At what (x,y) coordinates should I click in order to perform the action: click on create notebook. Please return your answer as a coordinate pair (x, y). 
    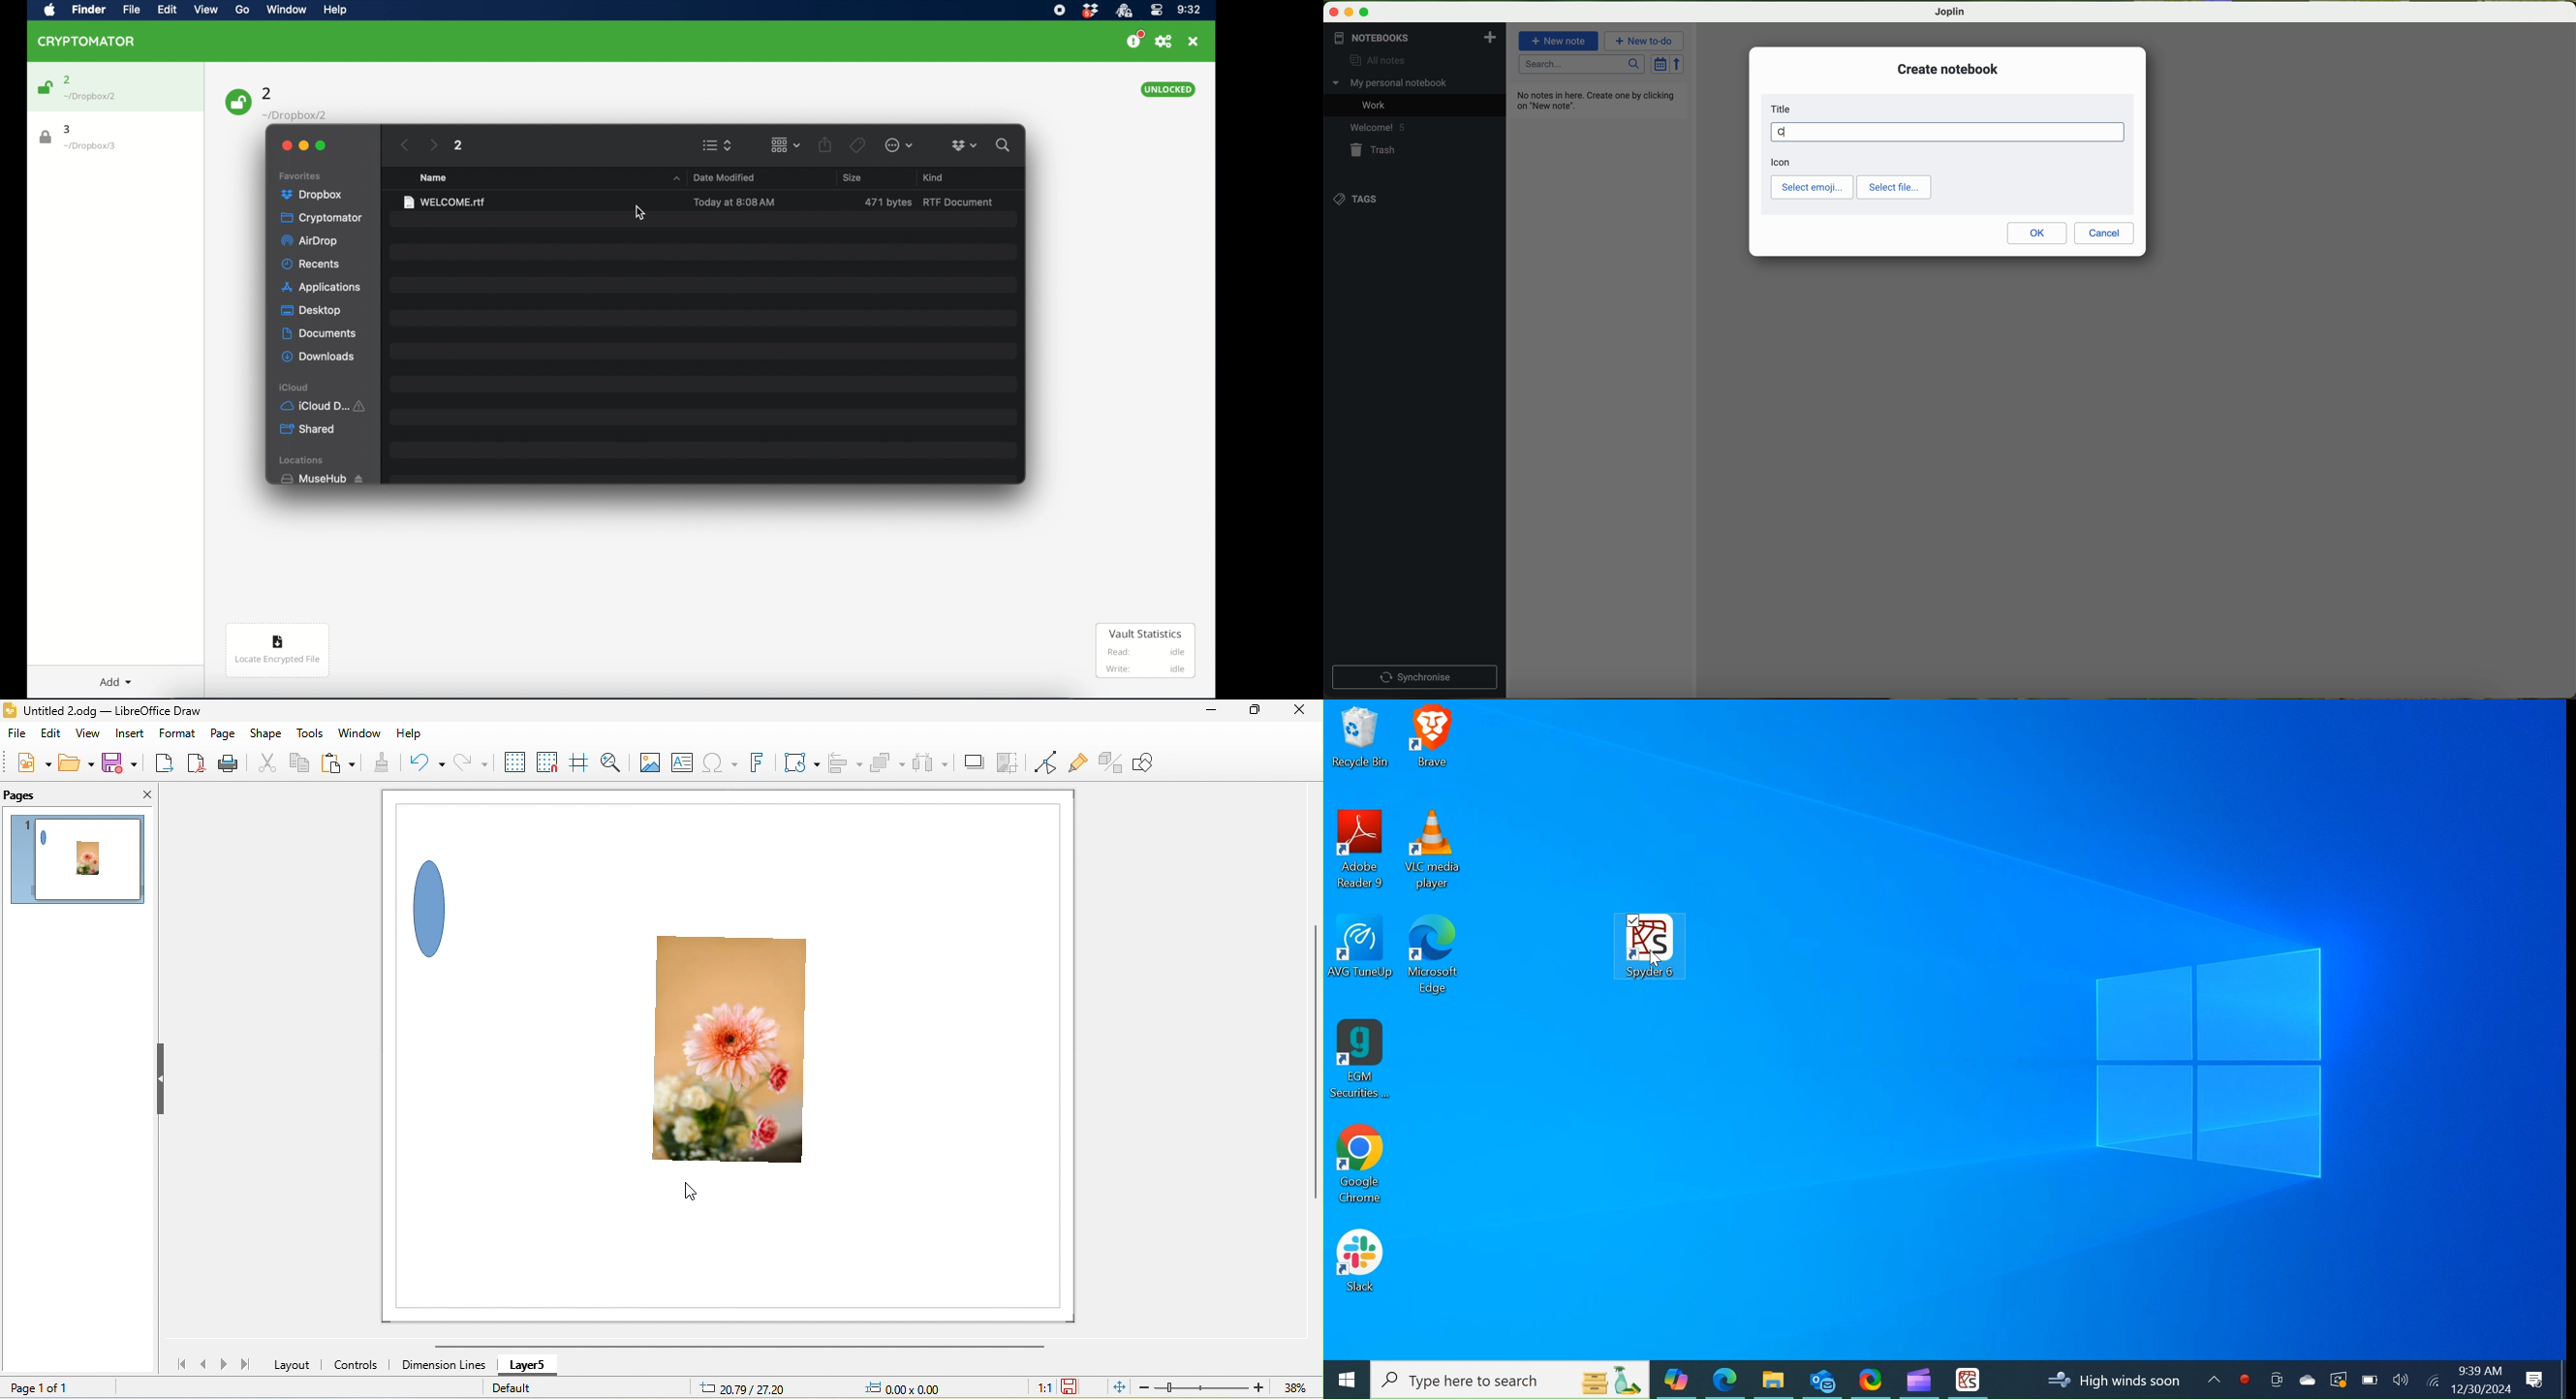
    Looking at the image, I should click on (1949, 69).